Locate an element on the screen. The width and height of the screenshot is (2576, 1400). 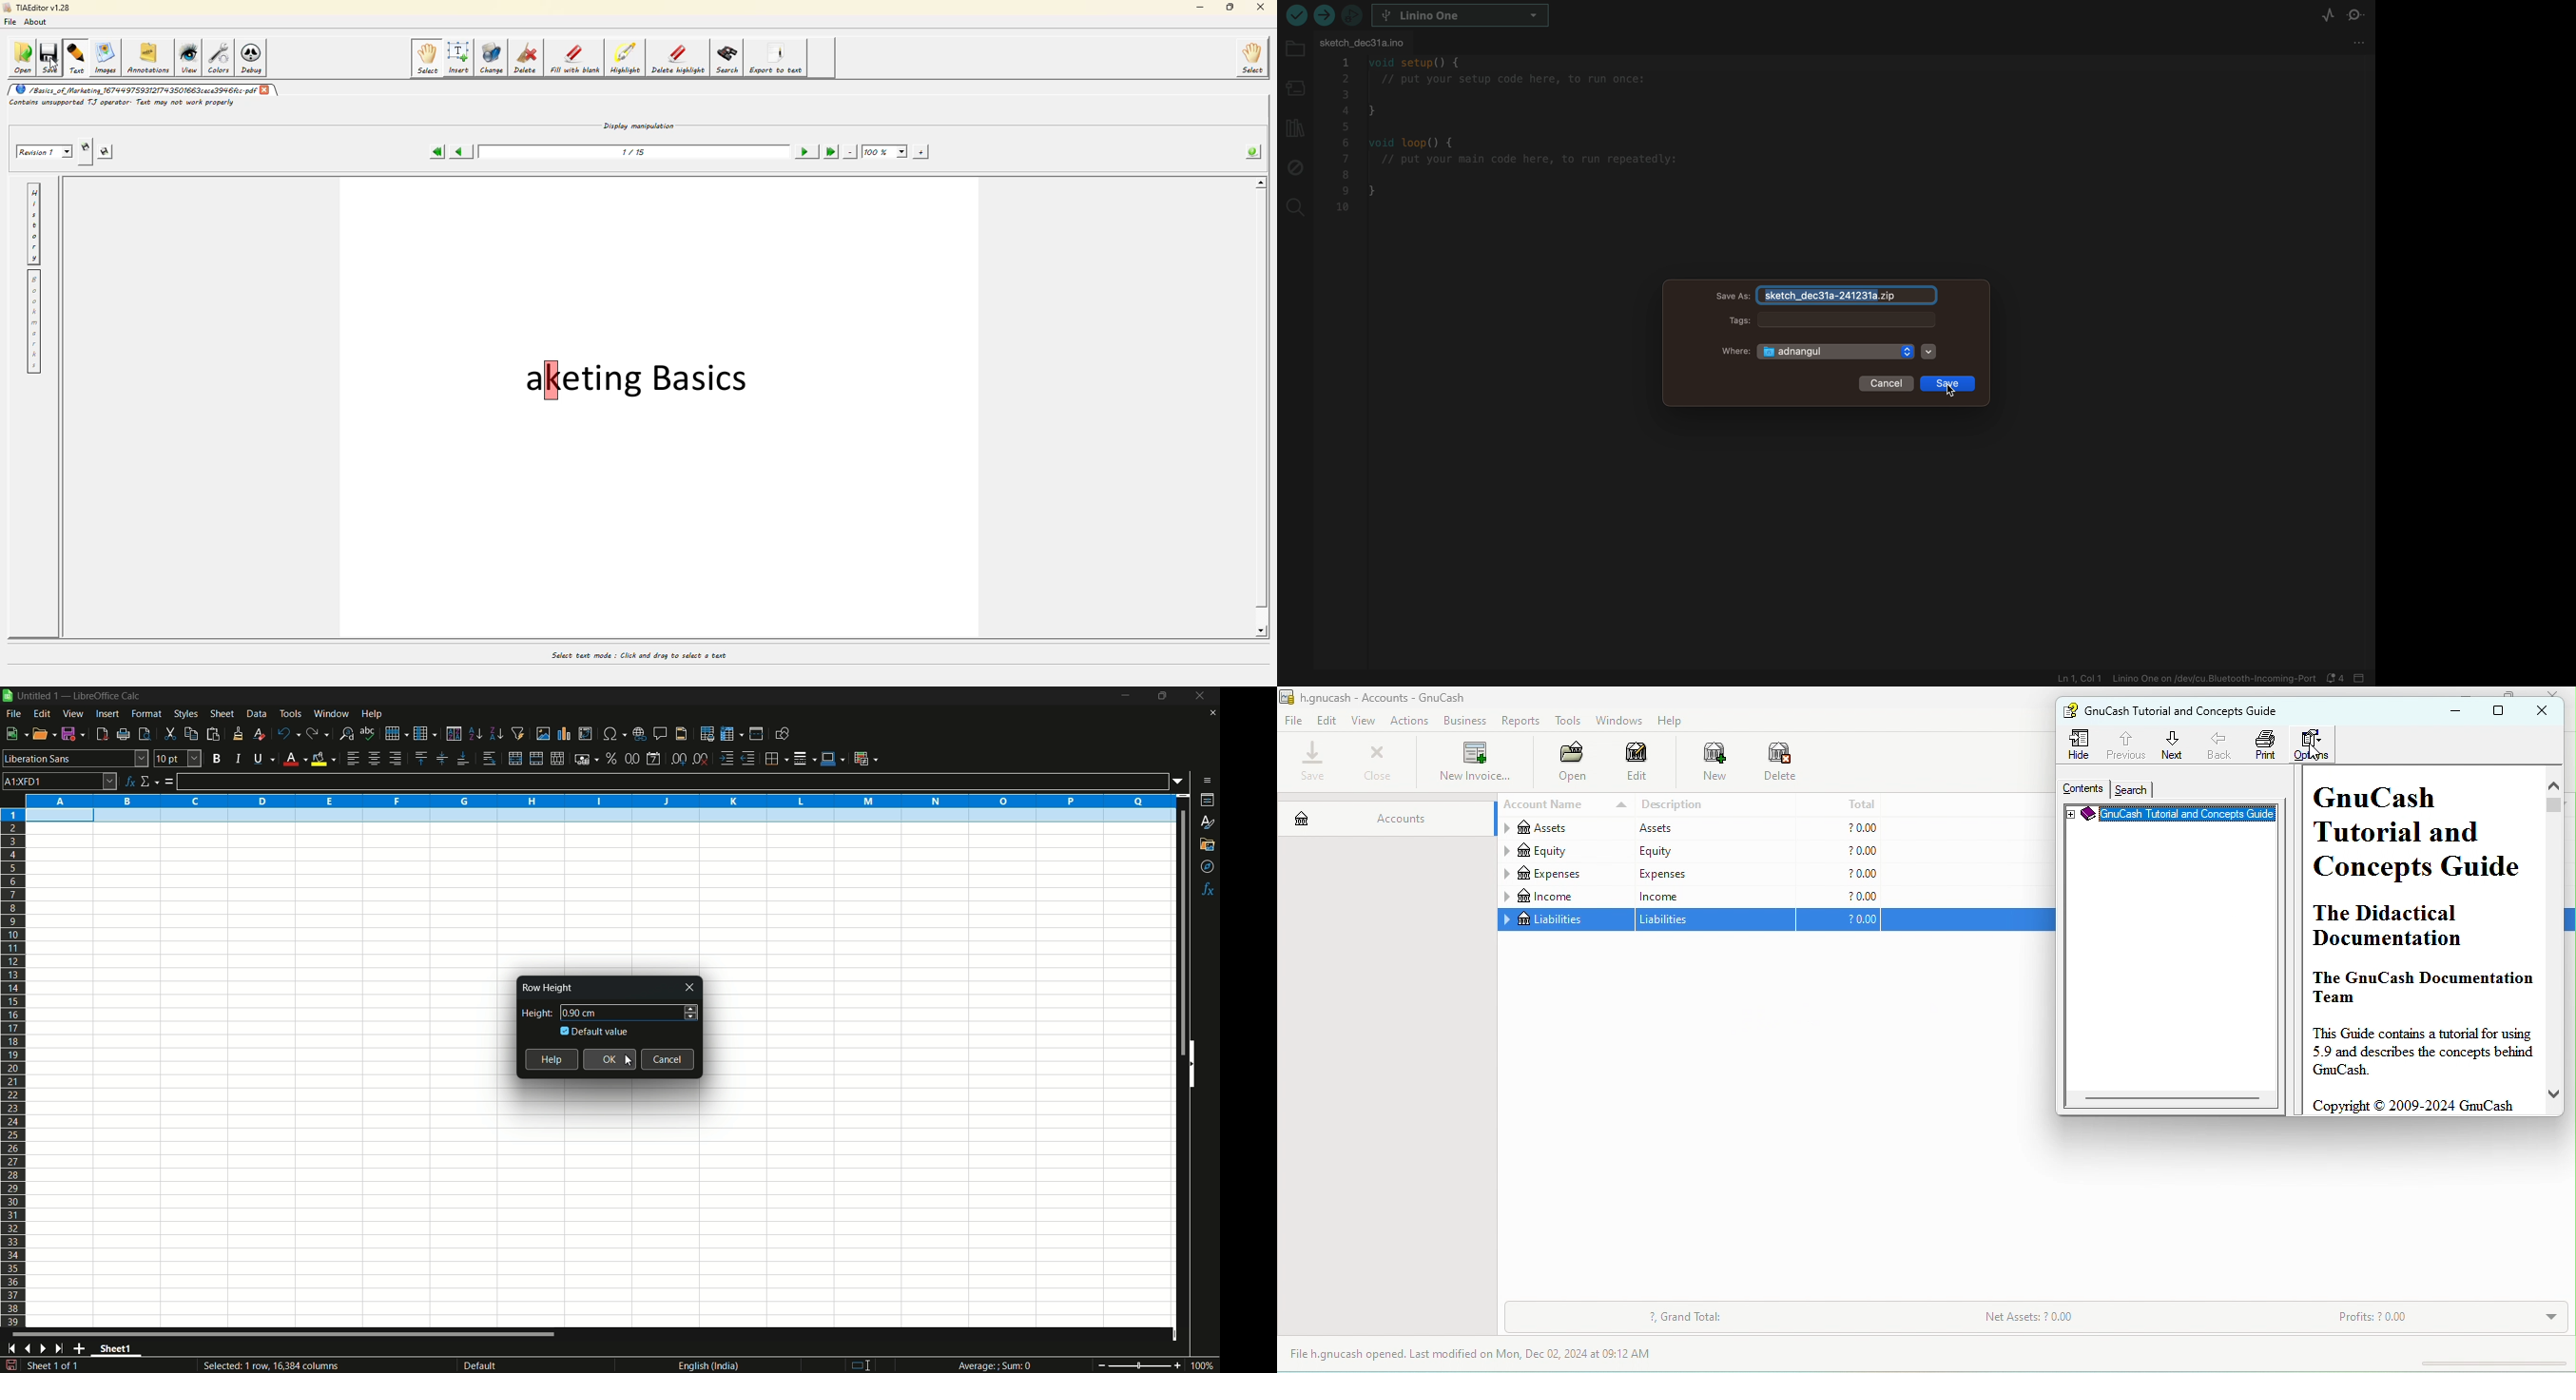
align center is located at coordinates (374, 759).